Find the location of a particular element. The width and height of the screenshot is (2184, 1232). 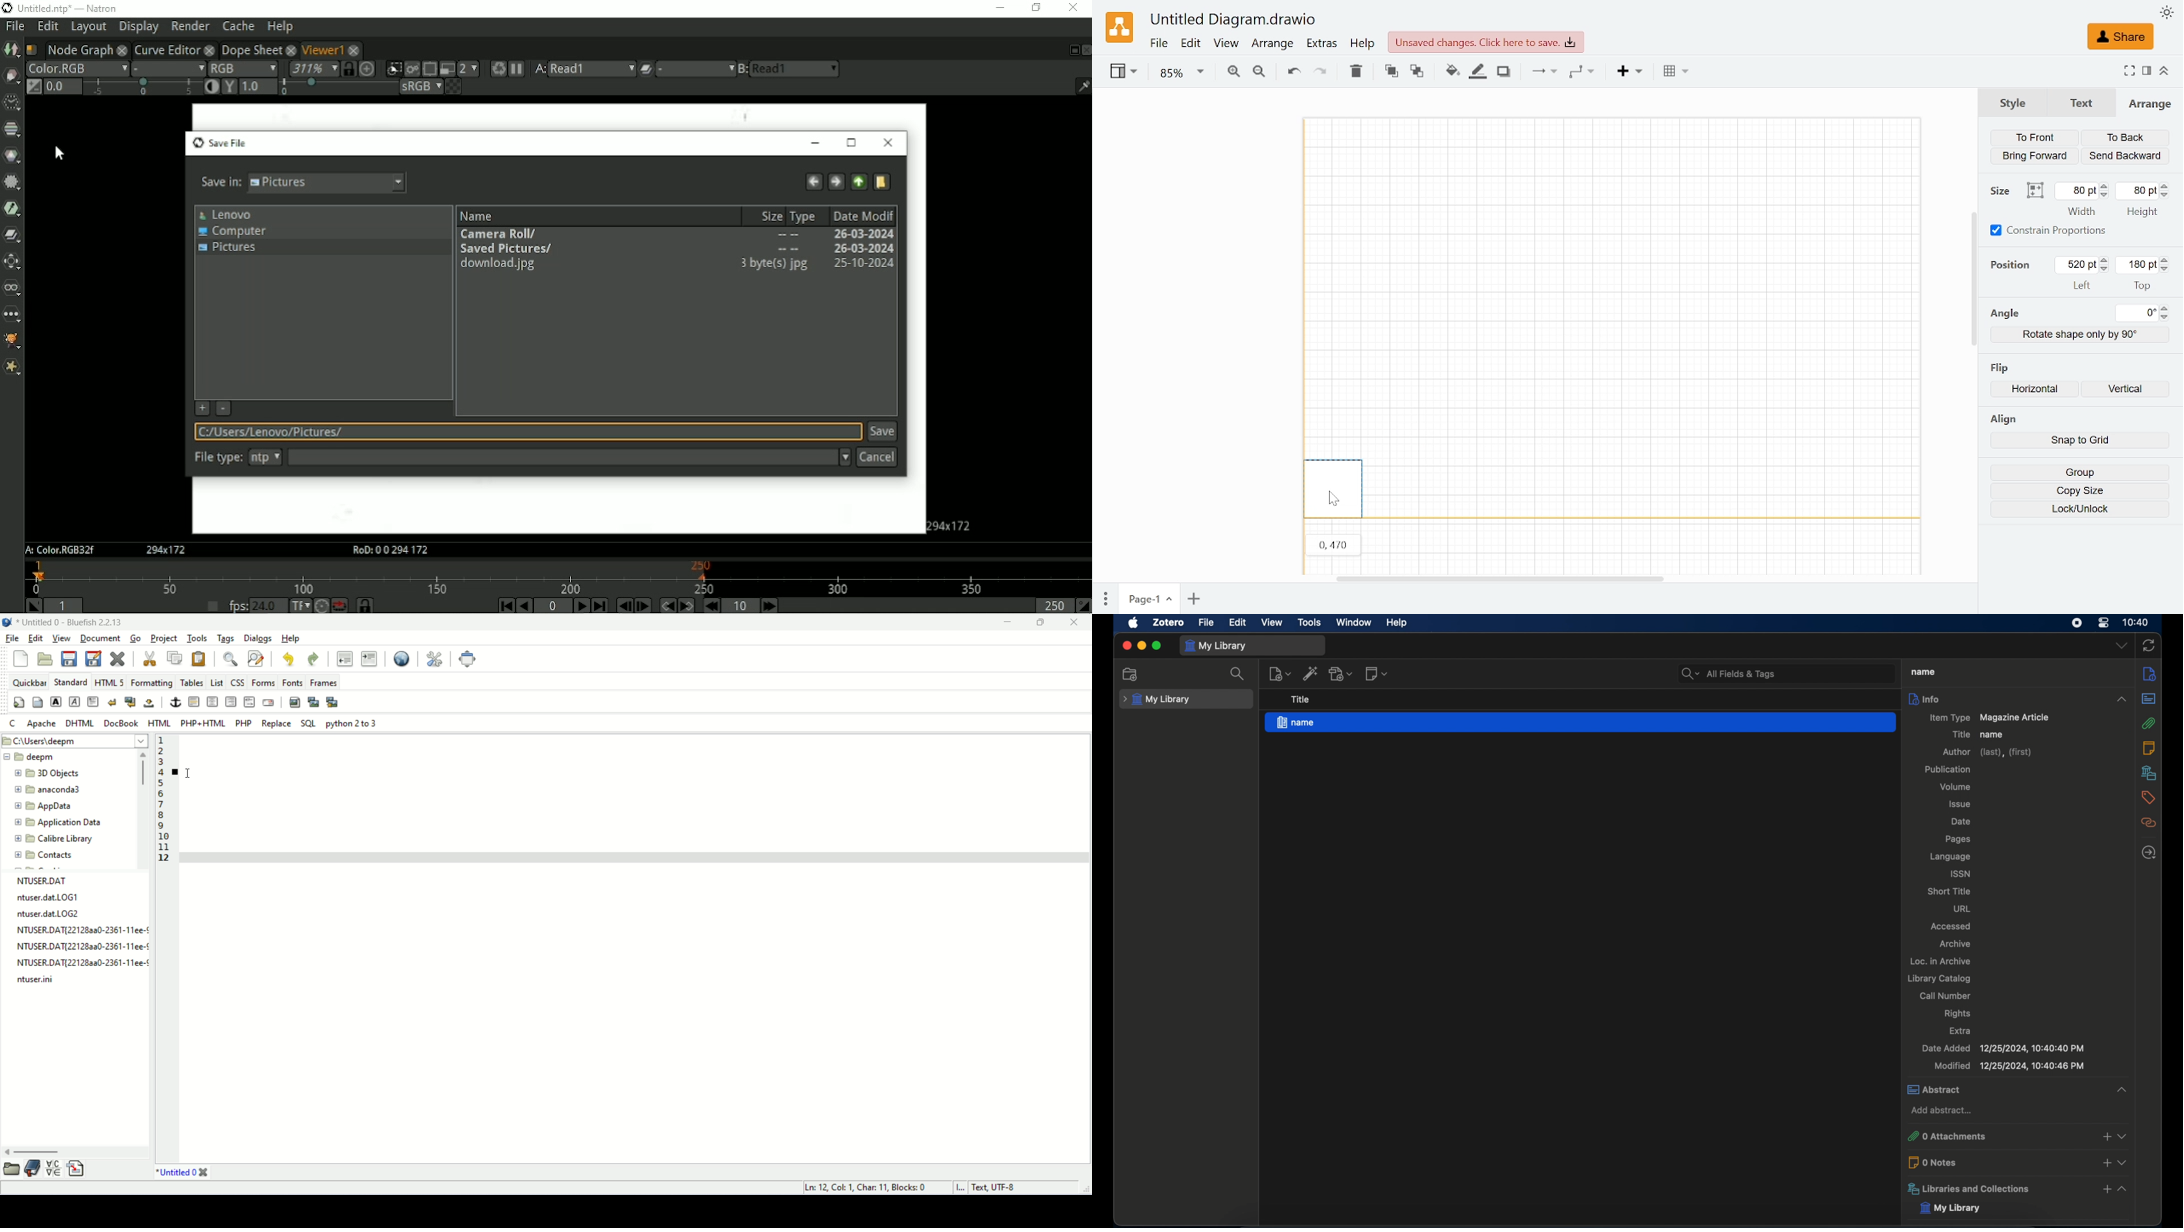

title is located at coordinates (1301, 699).